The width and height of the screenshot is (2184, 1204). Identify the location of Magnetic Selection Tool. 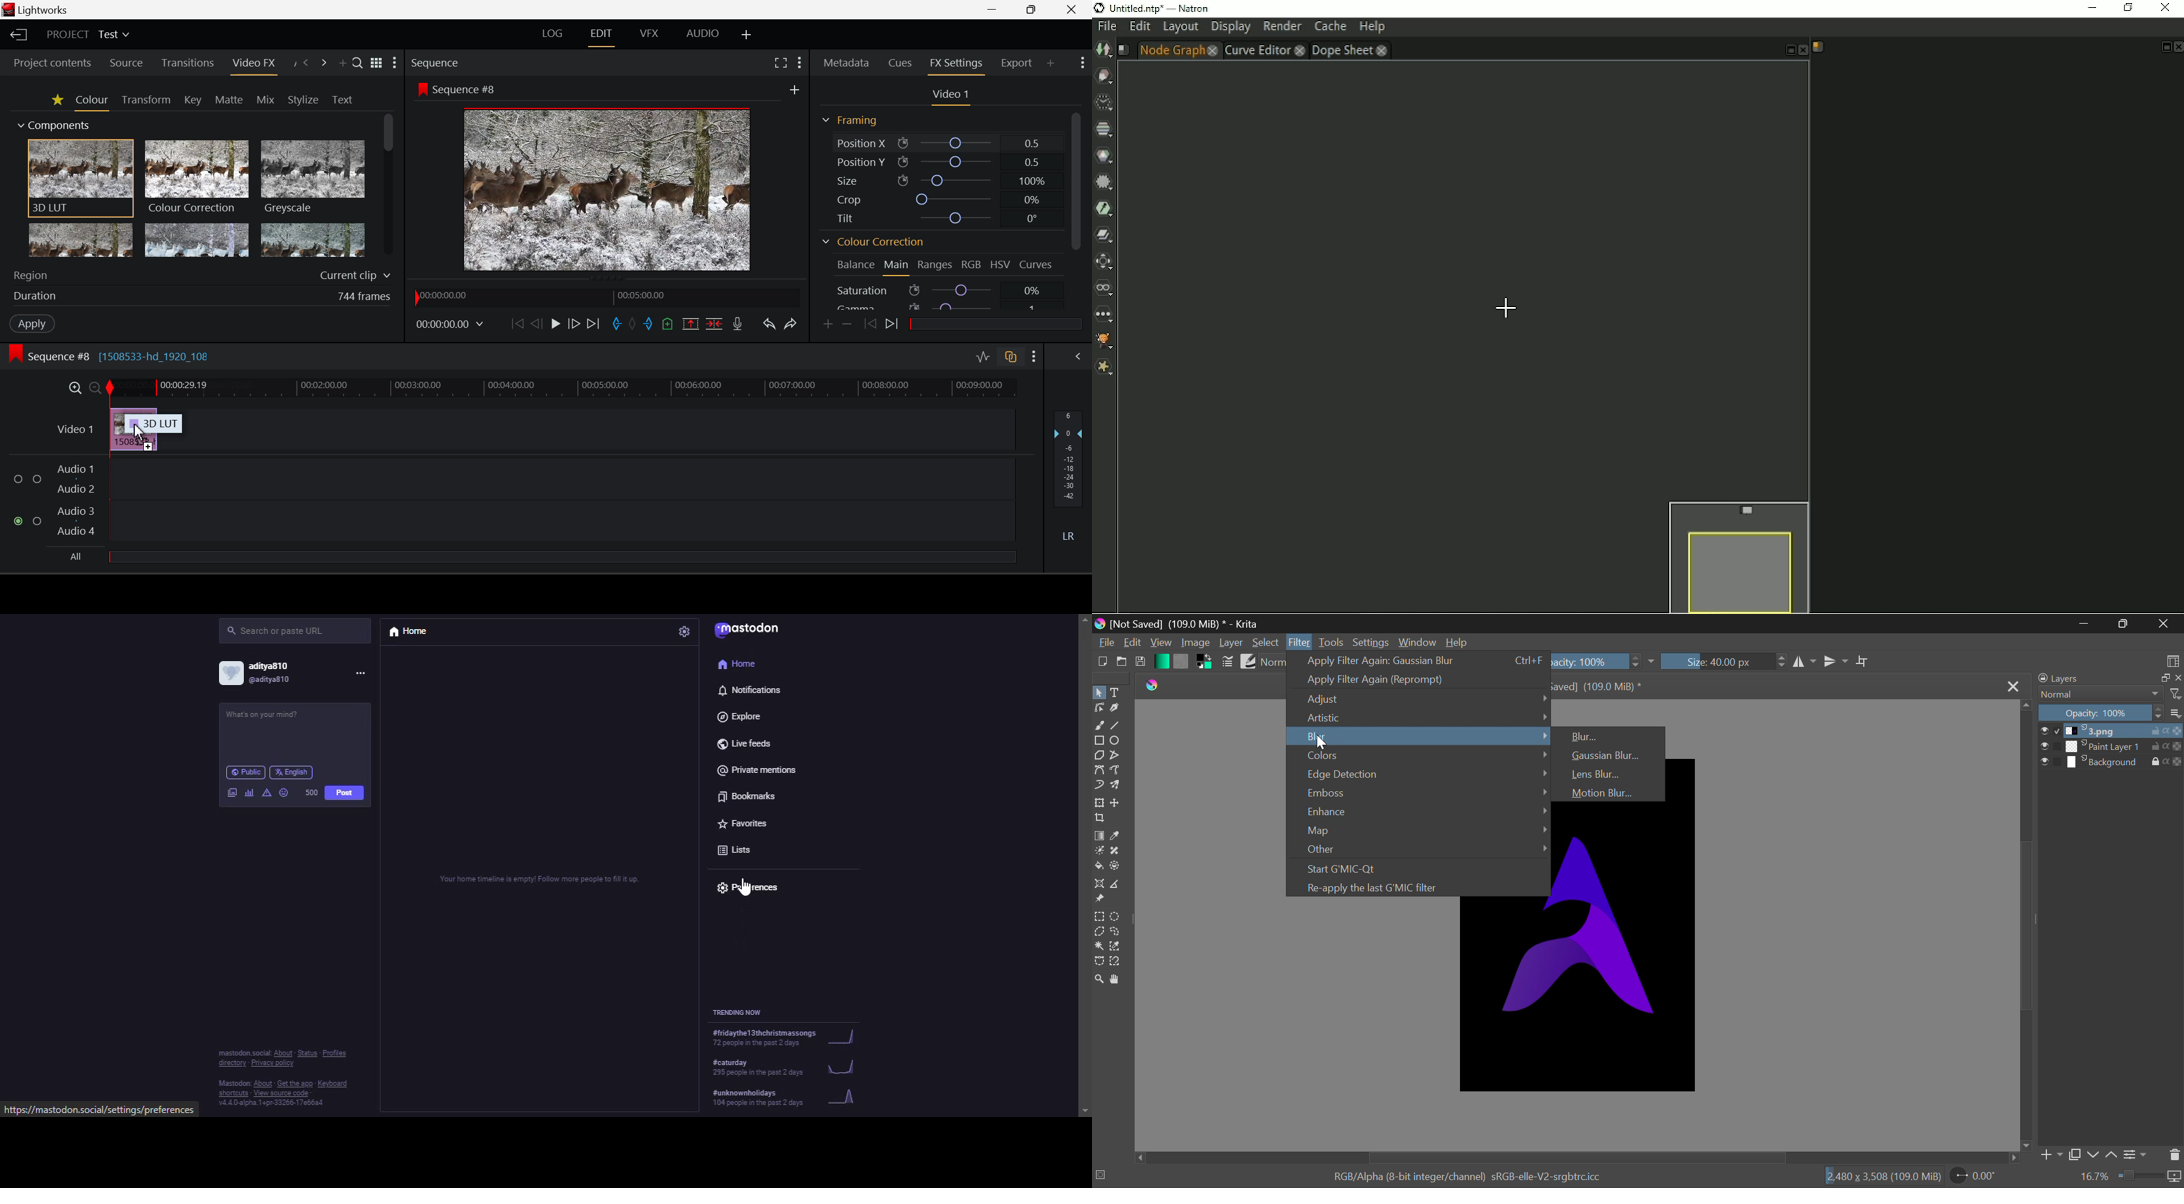
(1116, 964).